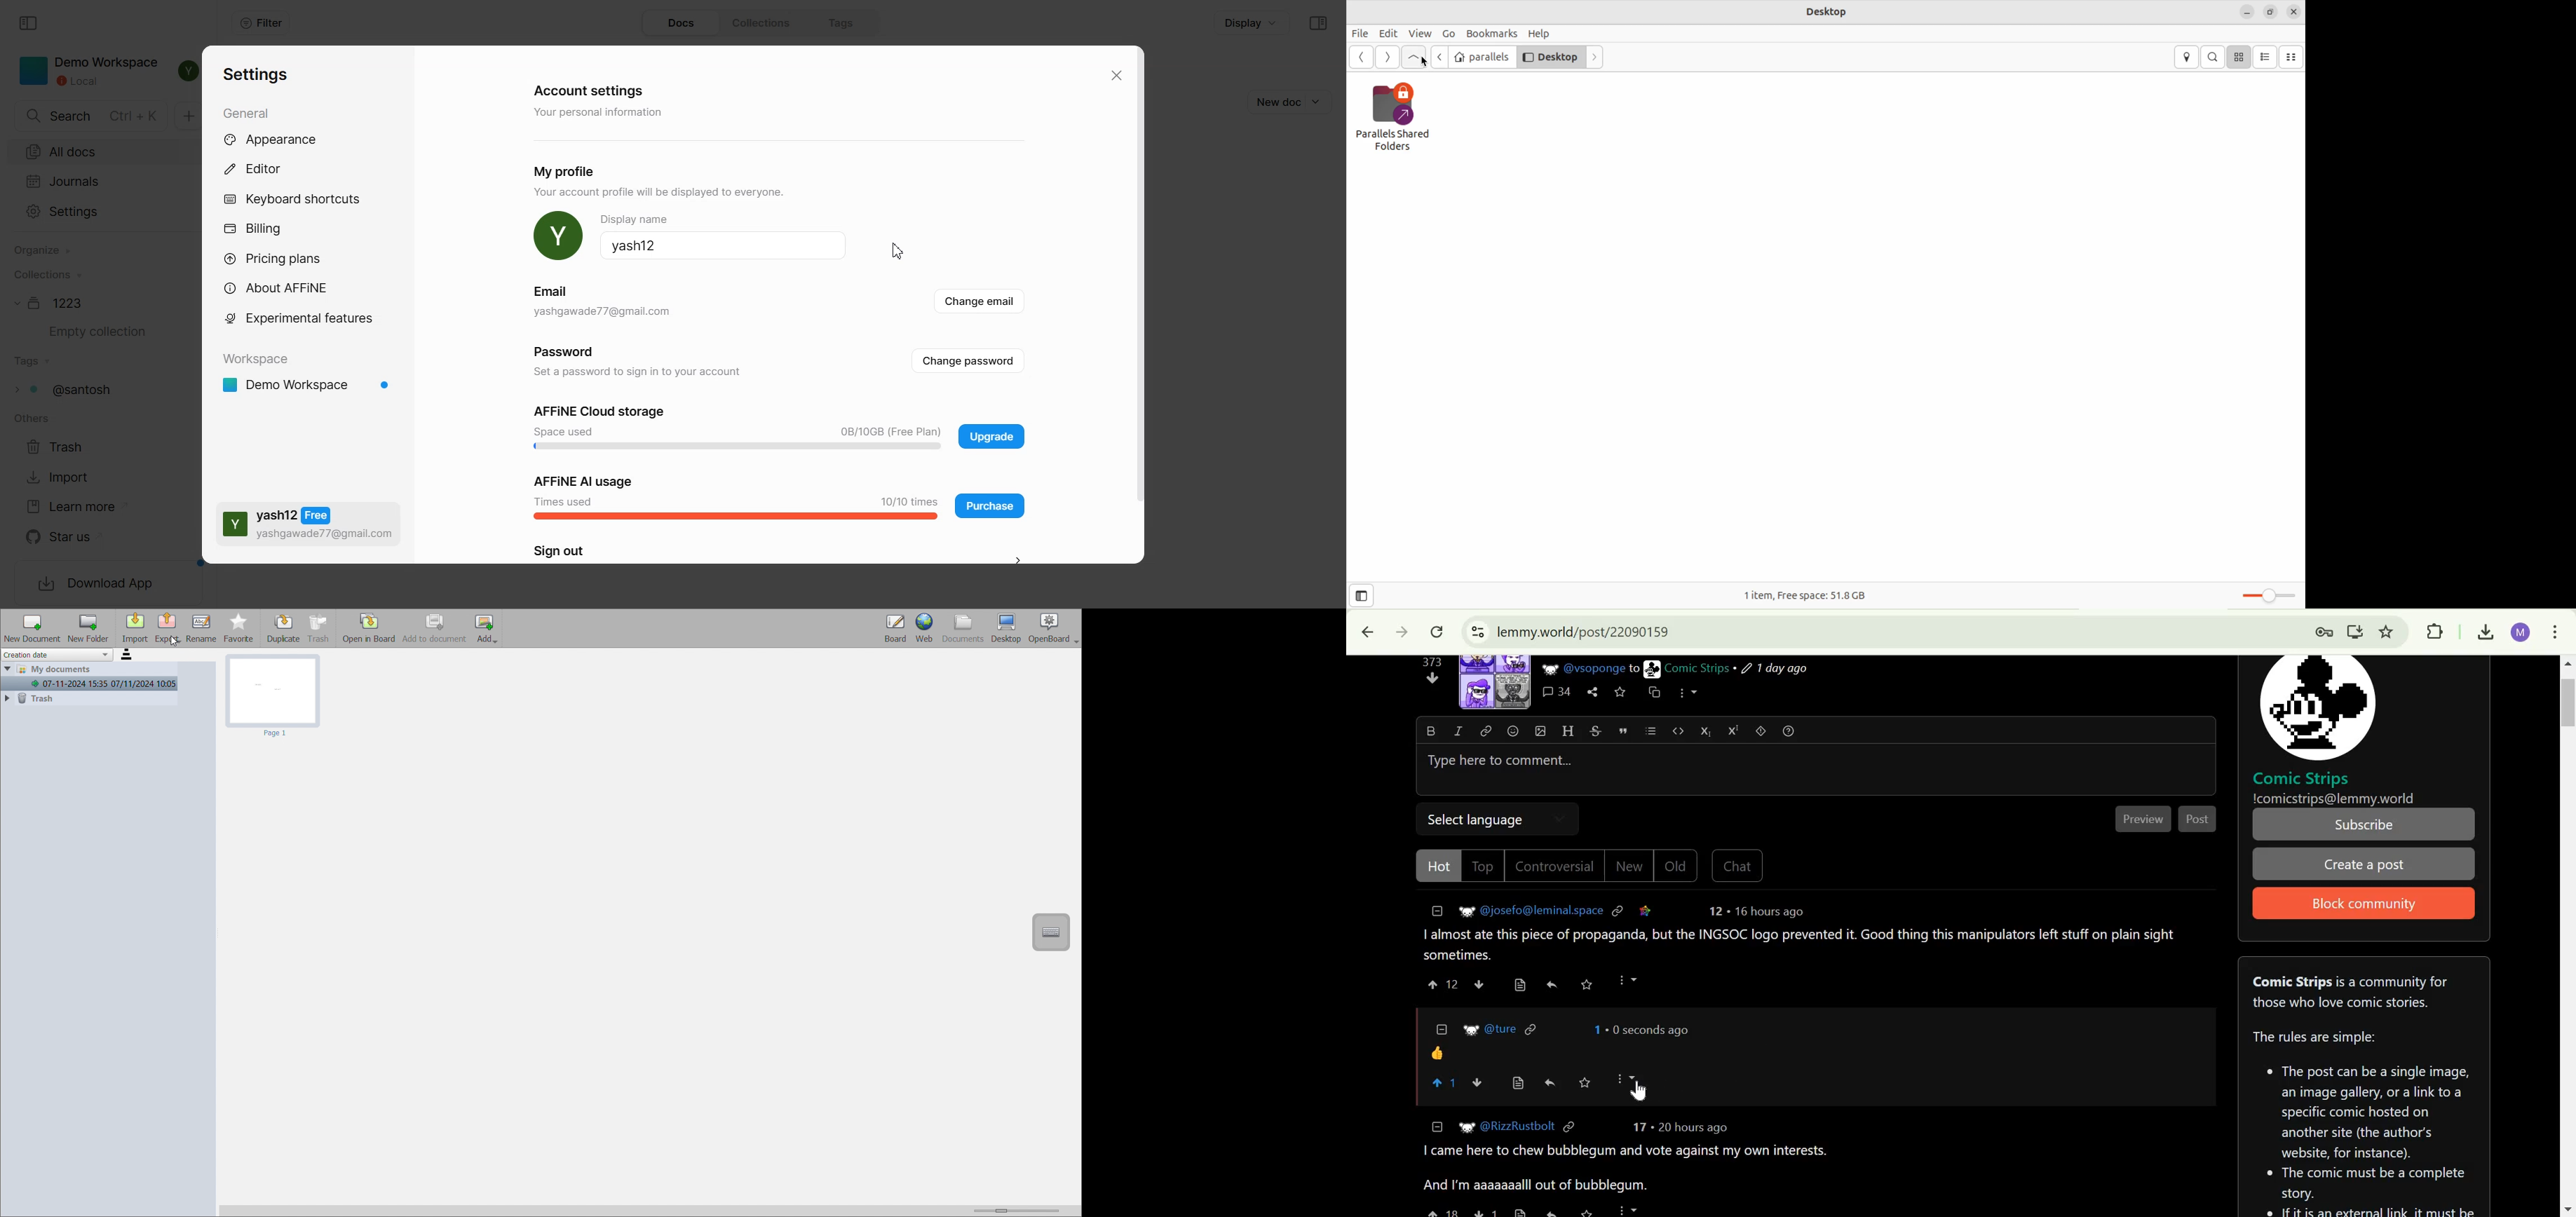 Image resolution: width=2576 pixels, height=1232 pixels. What do you see at coordinates (1595, 1029) in the screenshot?
I see `1 point` at bounding box center [1595, 1029].